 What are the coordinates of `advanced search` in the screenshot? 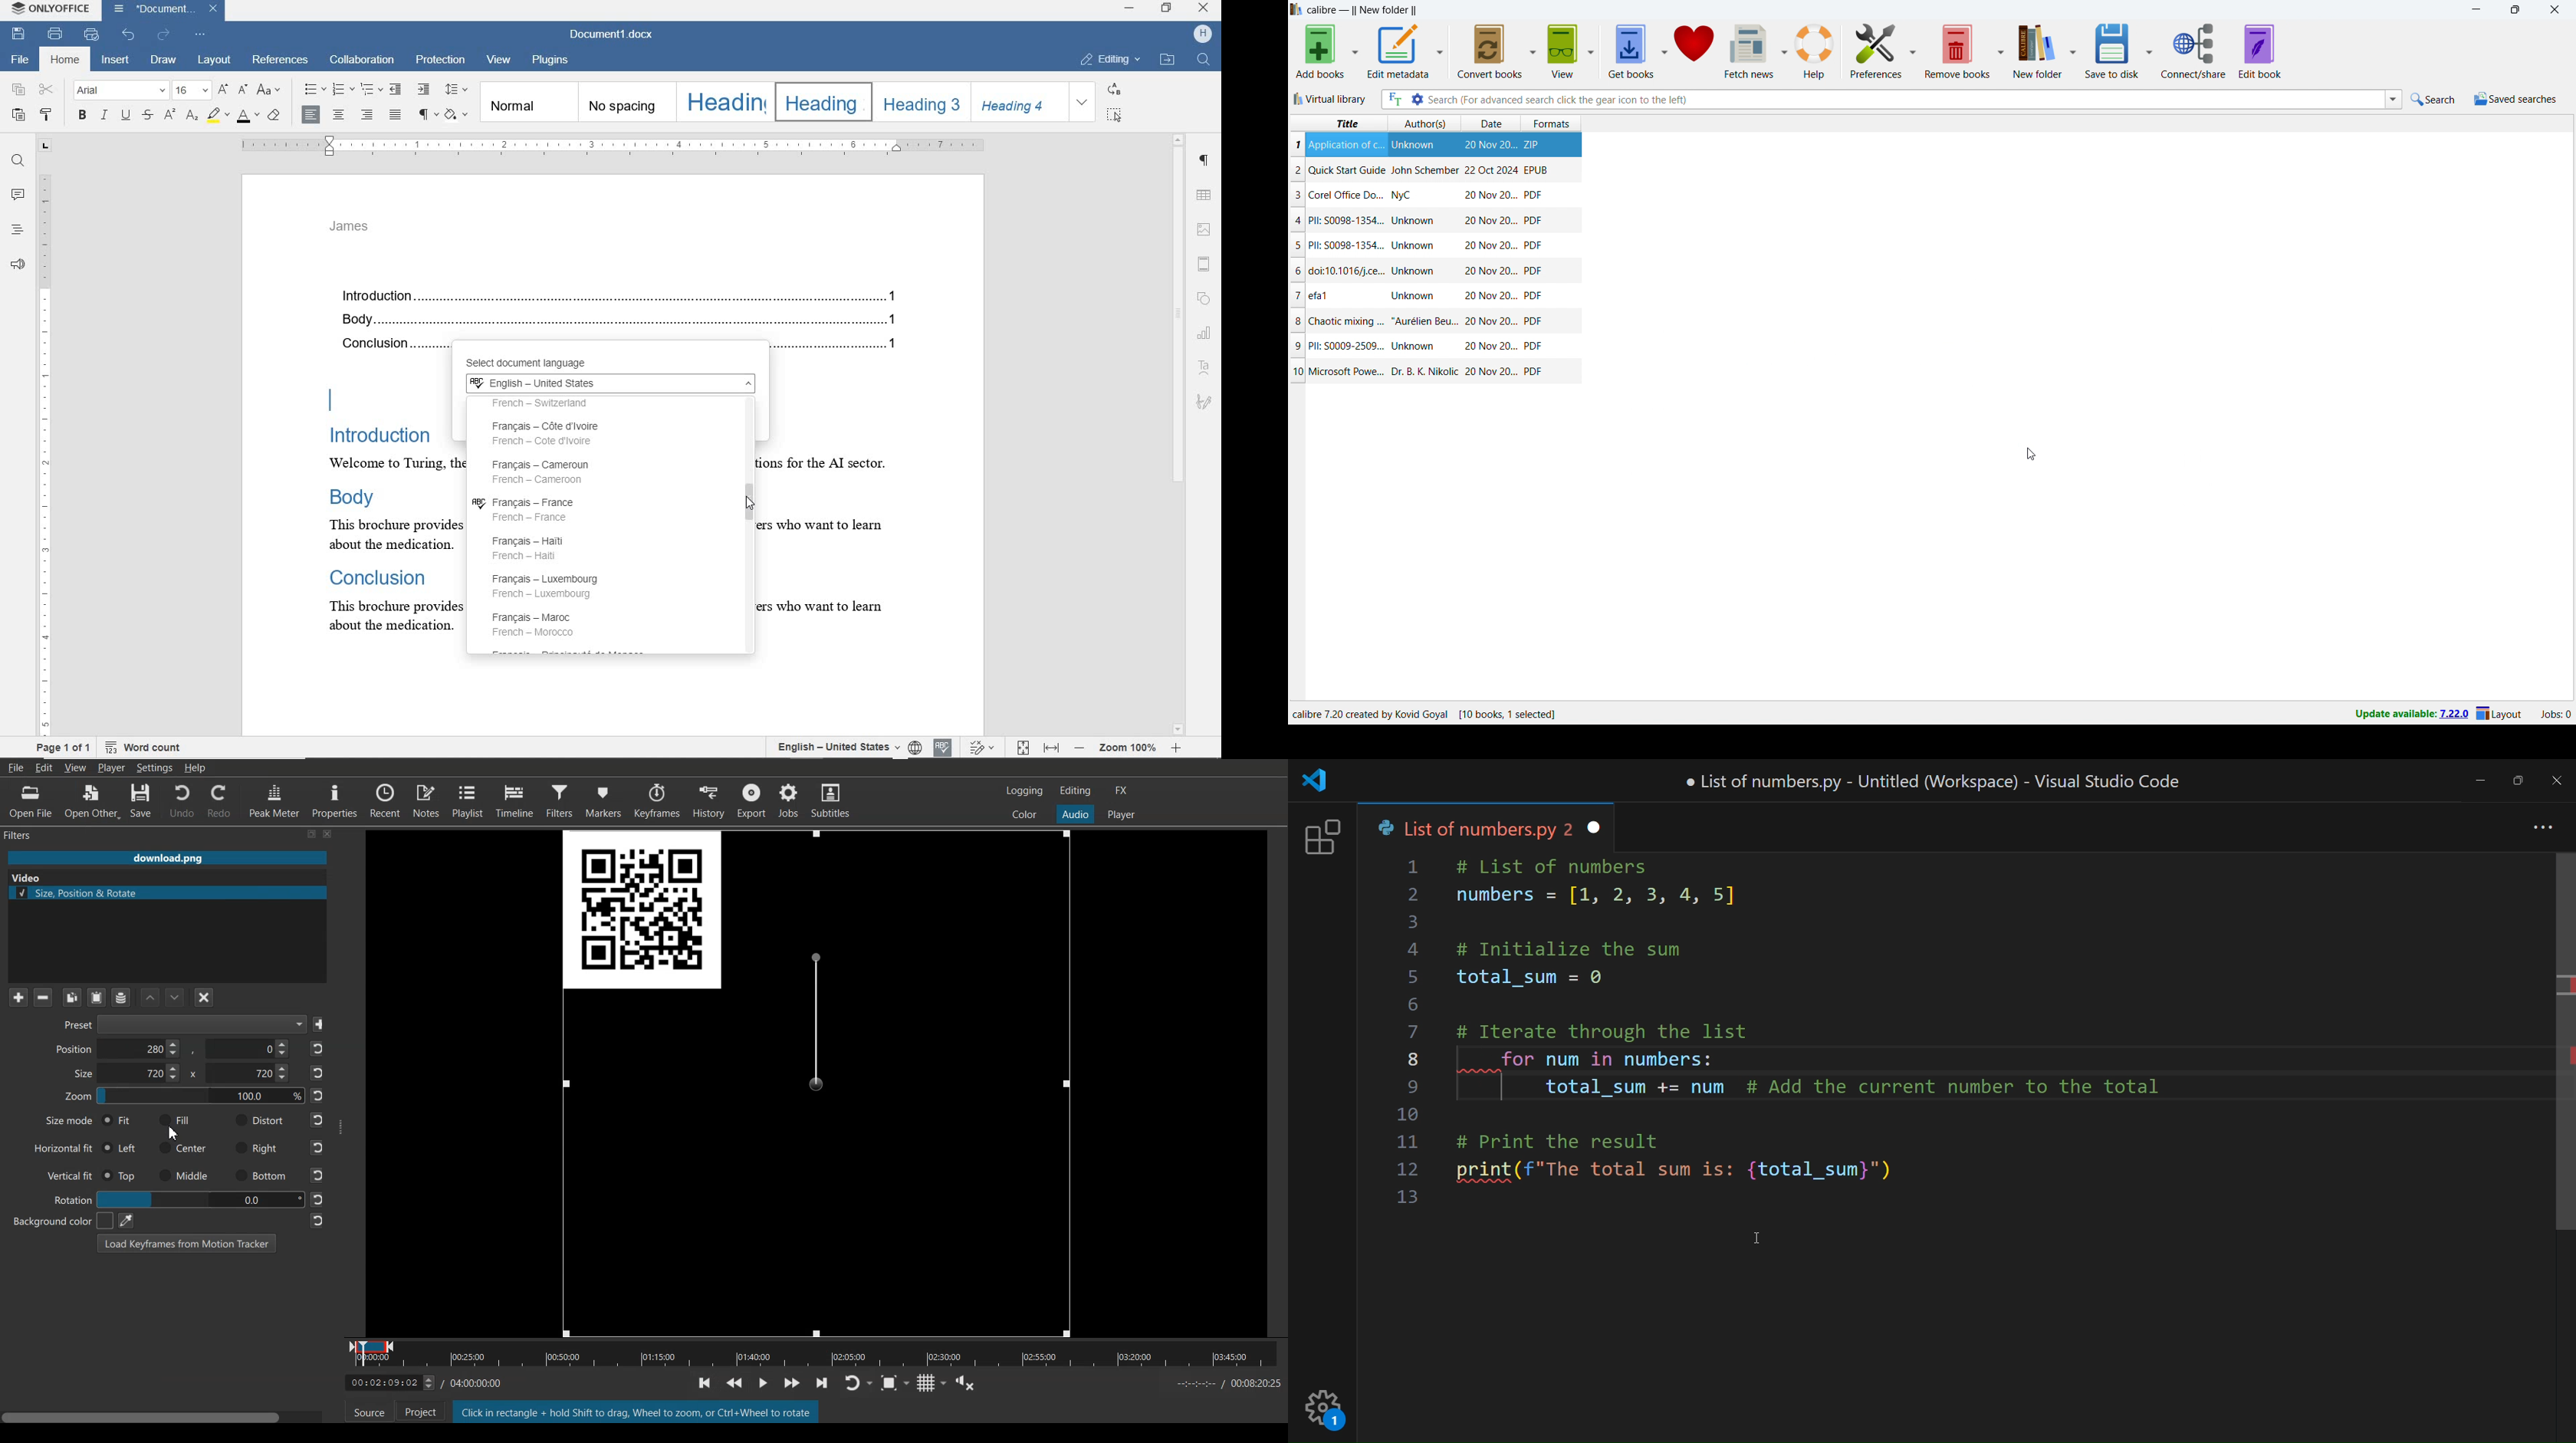 It's located at (1416, 99).